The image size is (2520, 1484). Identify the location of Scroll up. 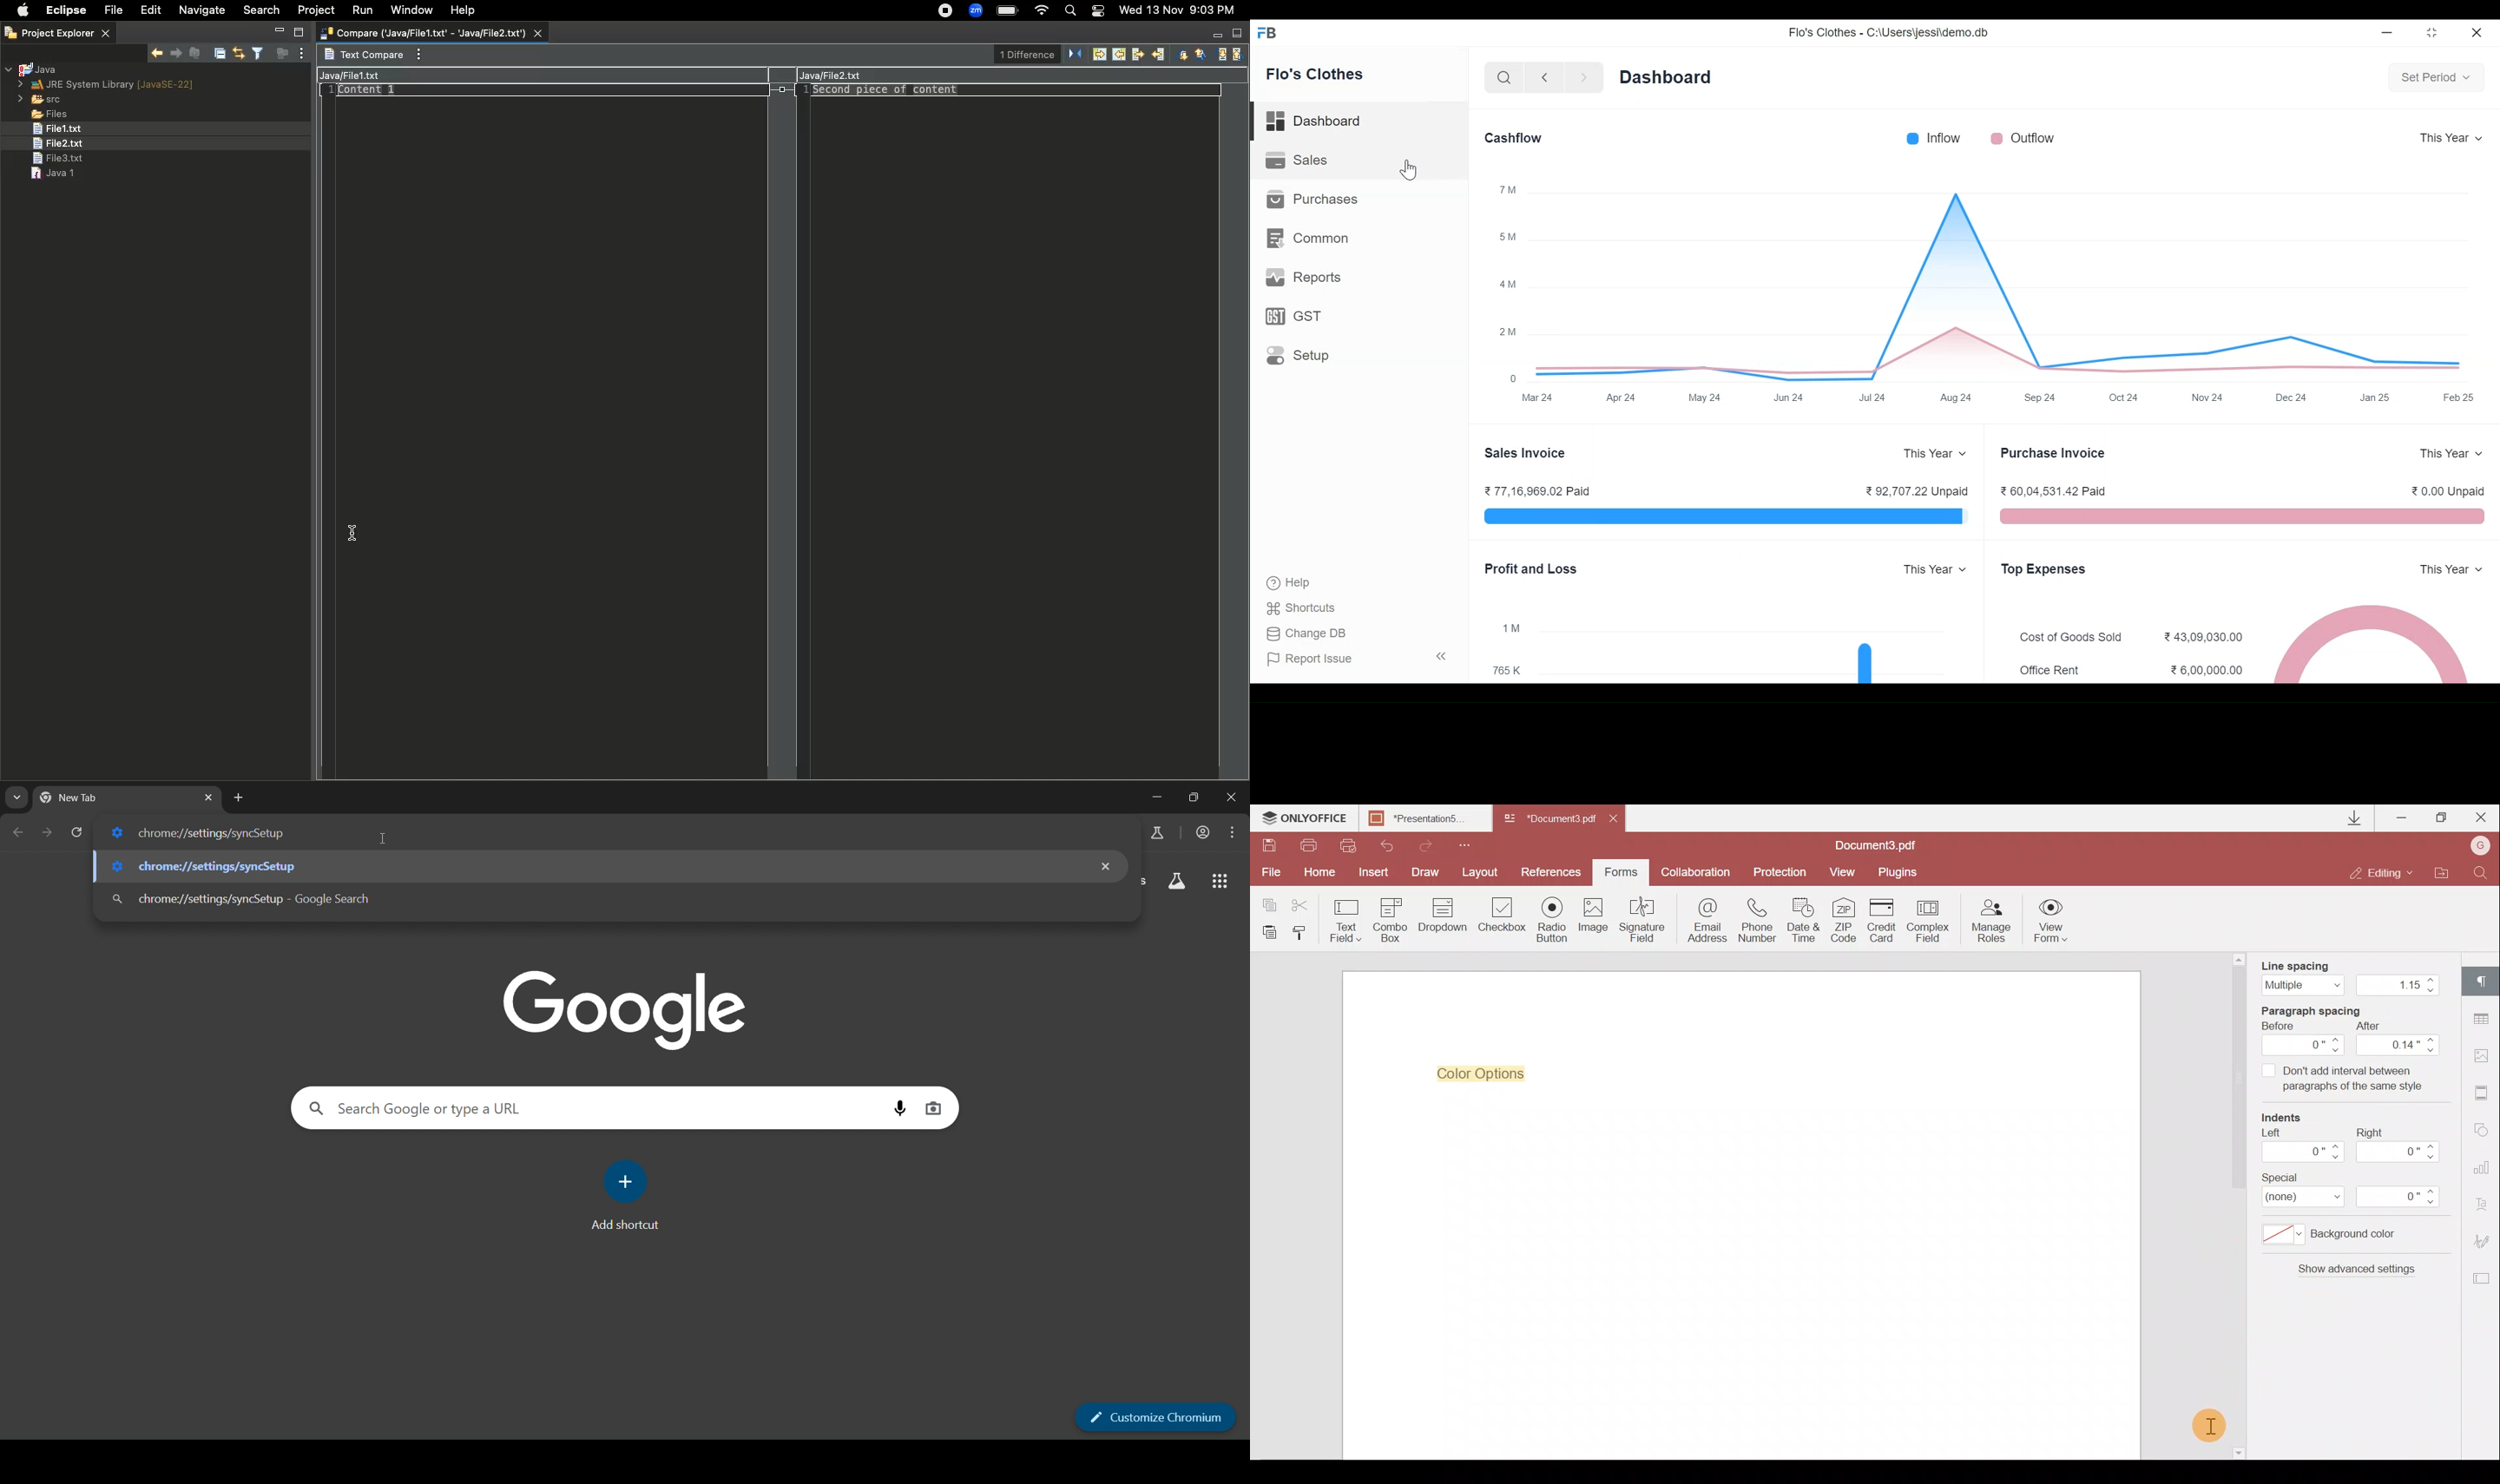
(2240, 959).